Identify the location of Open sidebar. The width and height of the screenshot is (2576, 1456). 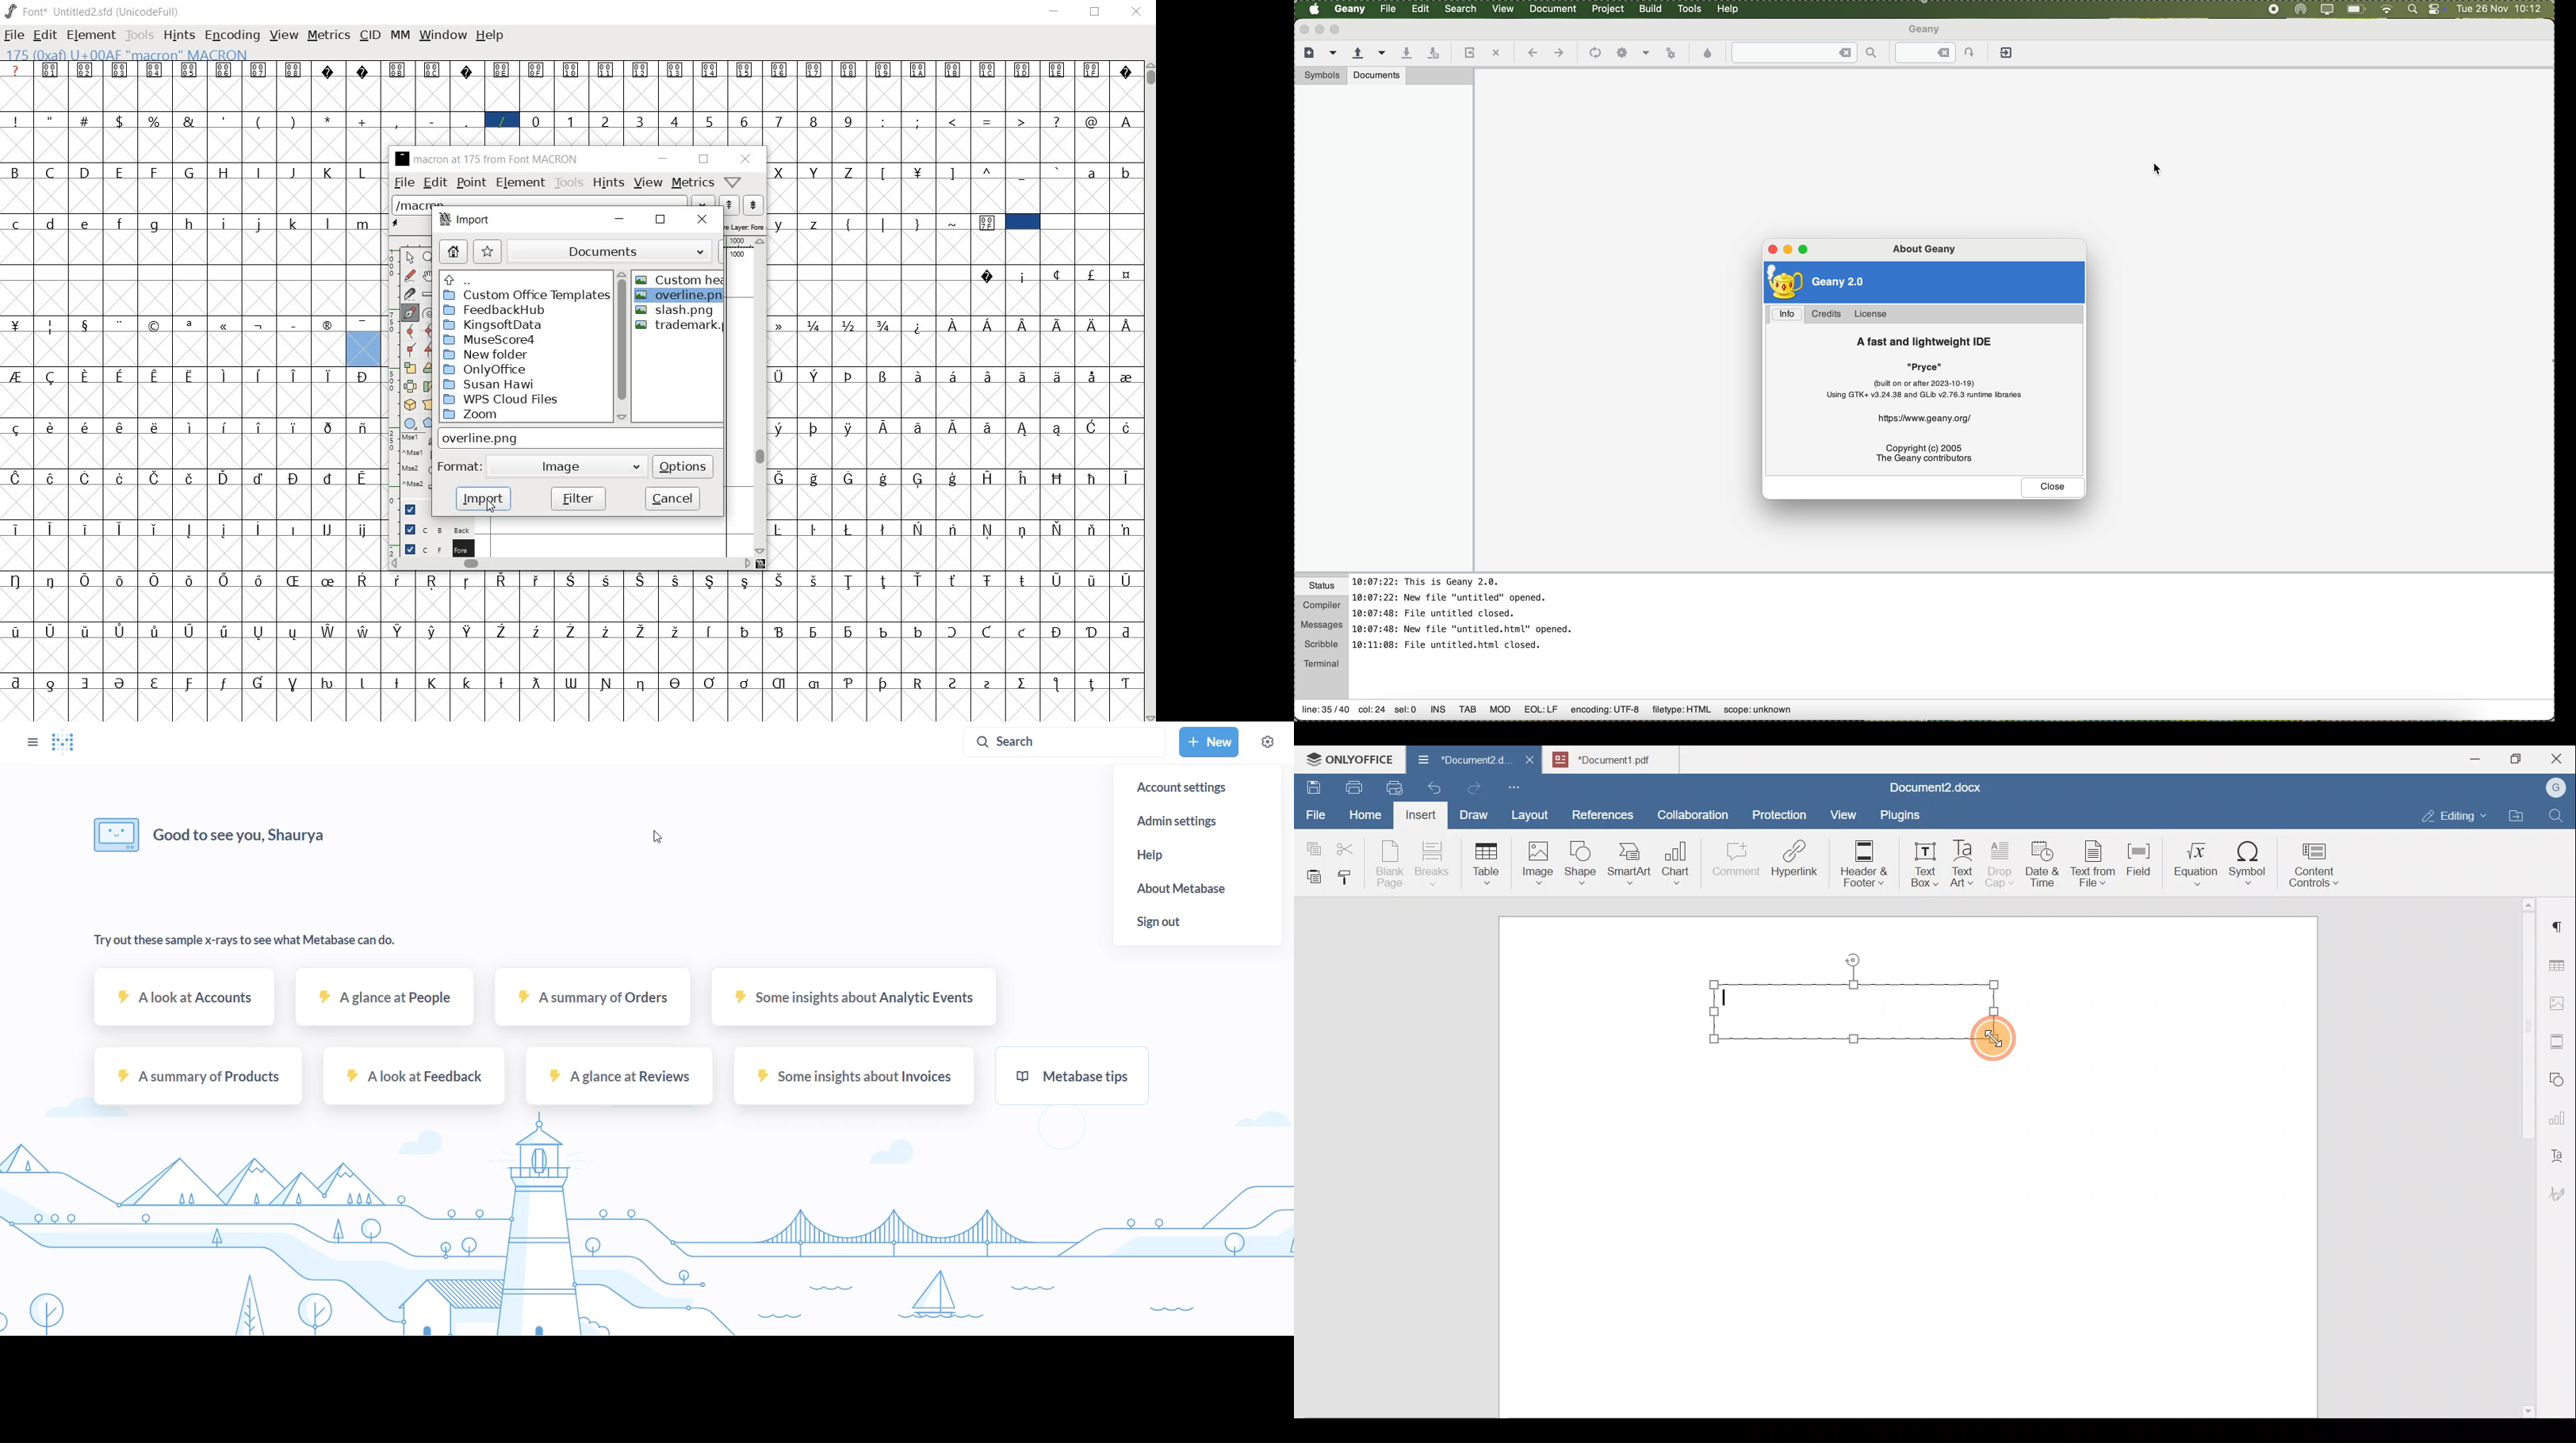
(26, 741).